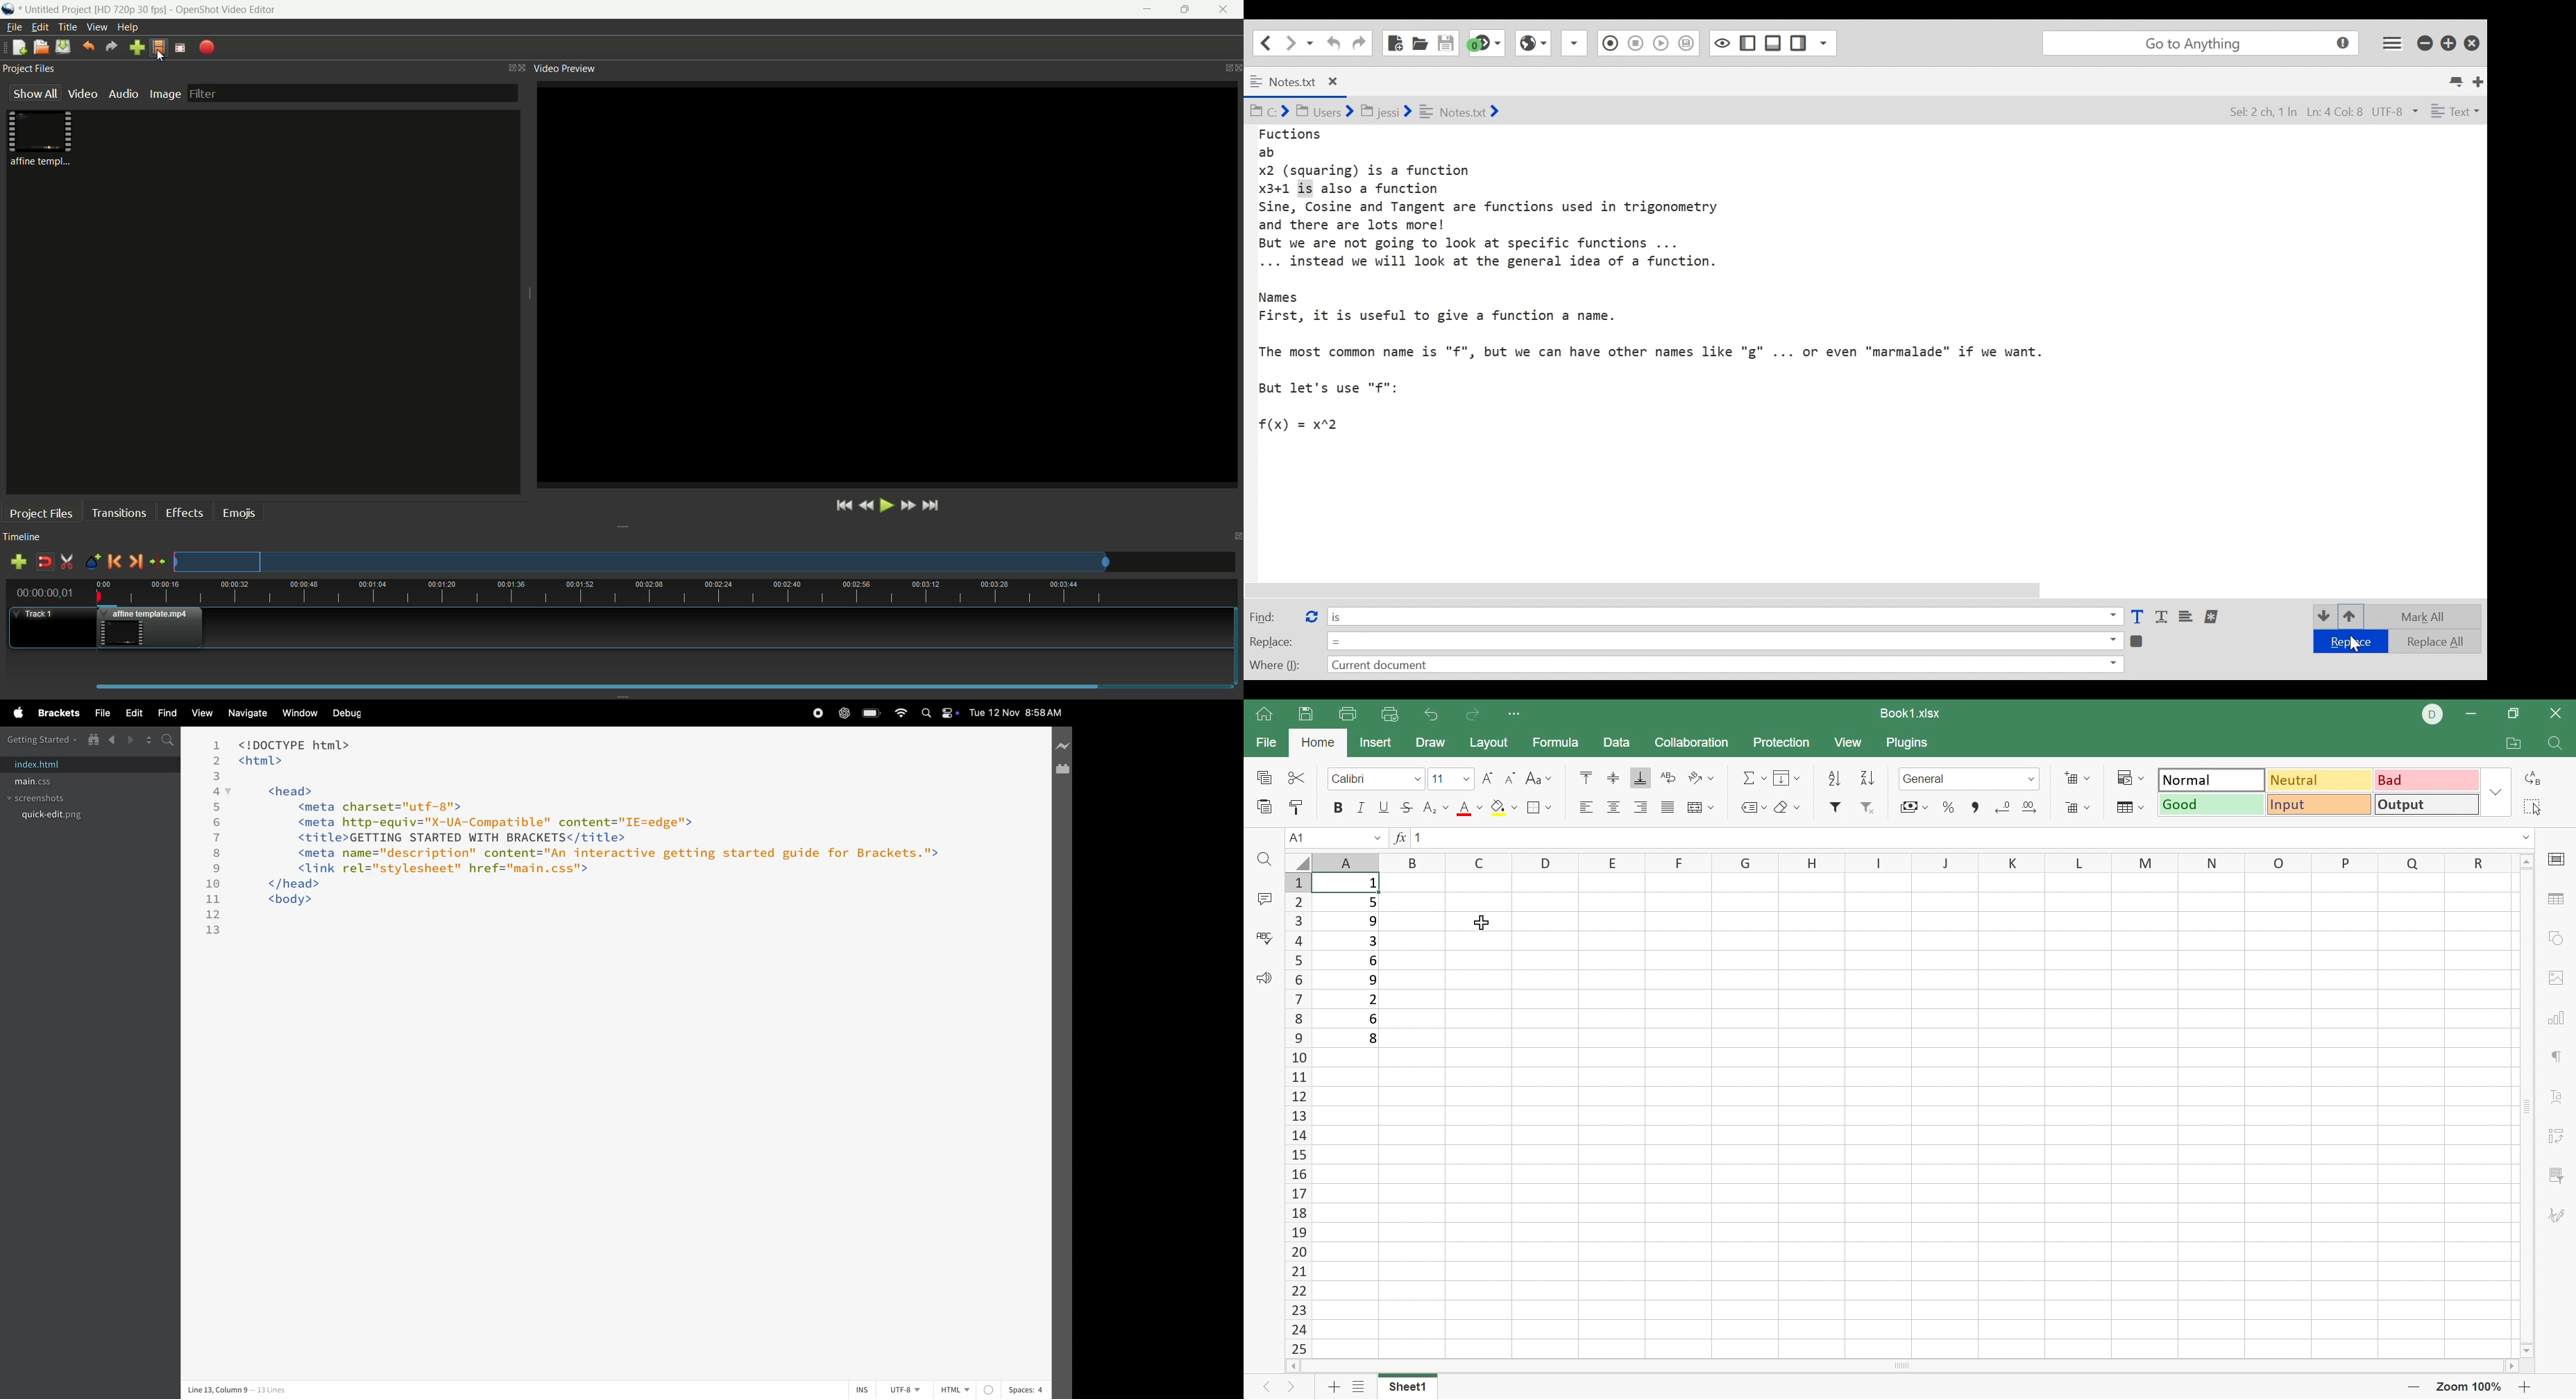 The height and width of the screenshot is (1400, 2576). What do you see at coordinates (1484, 923) in the screenshot?
I see `Cursor` at bounding box center [1484, 923].